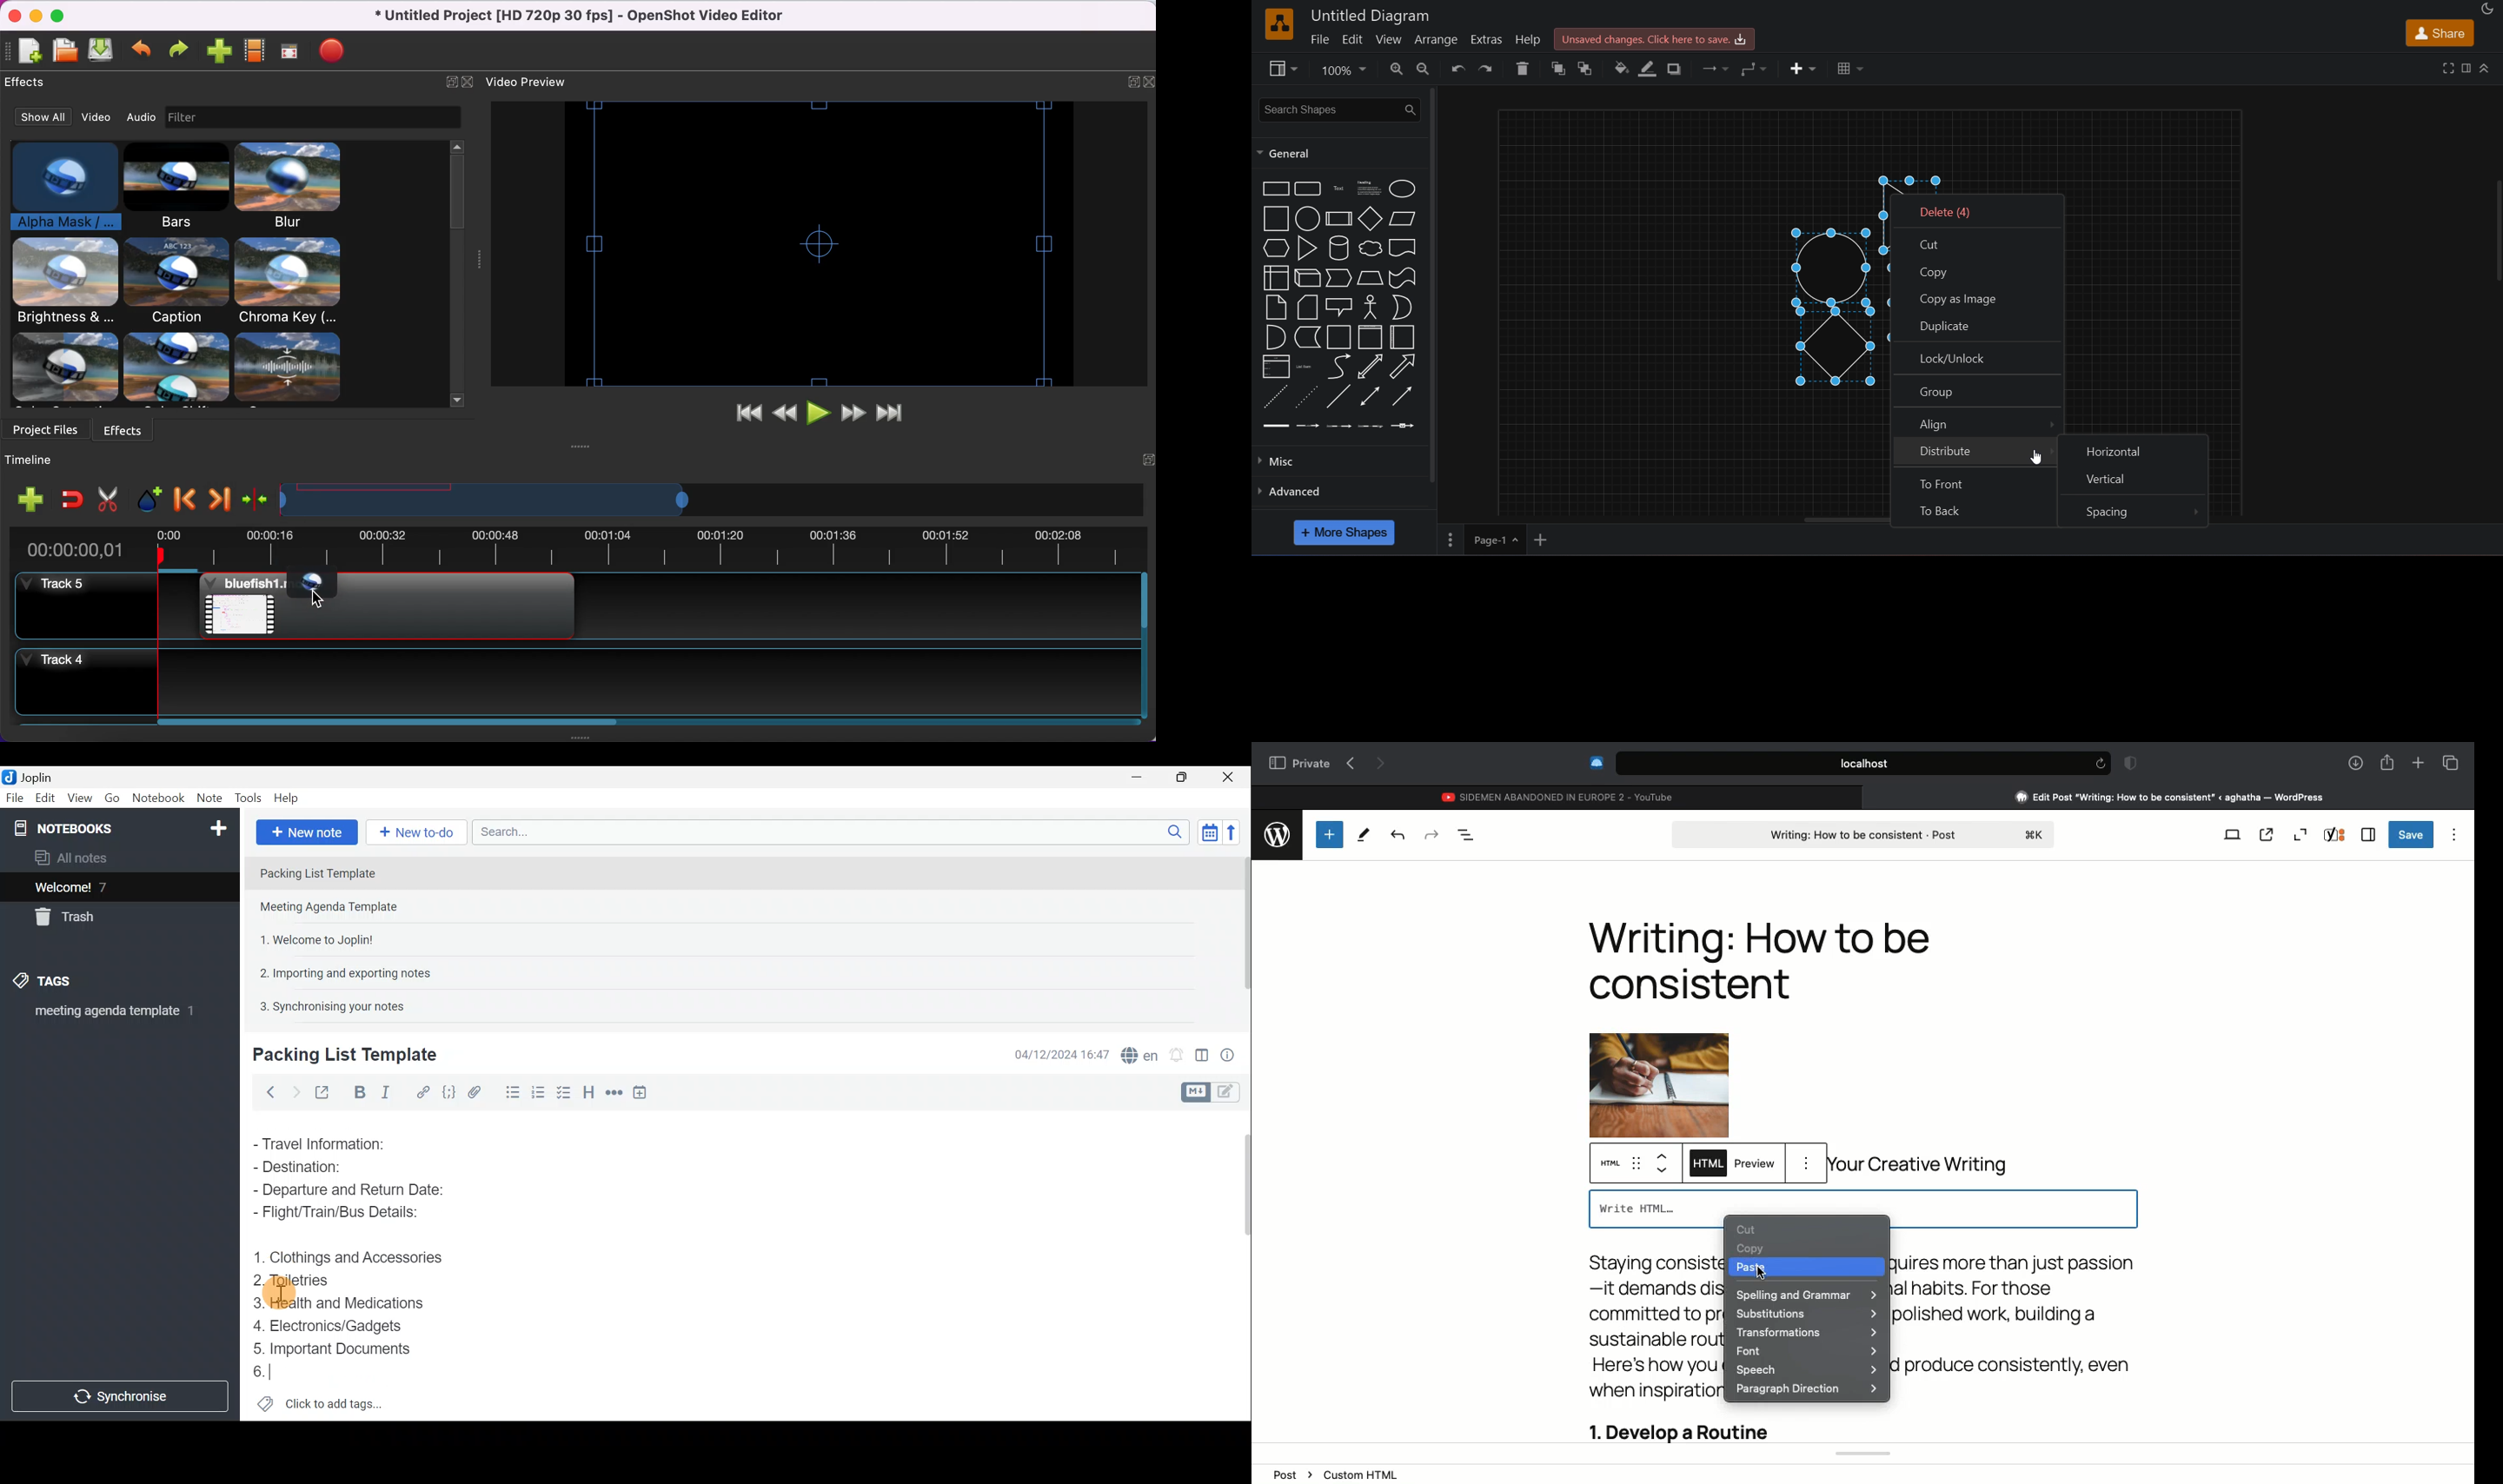 The width and height of the screenshot is (2520, 1484). Describe the element at coordinates (42, 799) in the screenshot. I see `Edit` at that location.